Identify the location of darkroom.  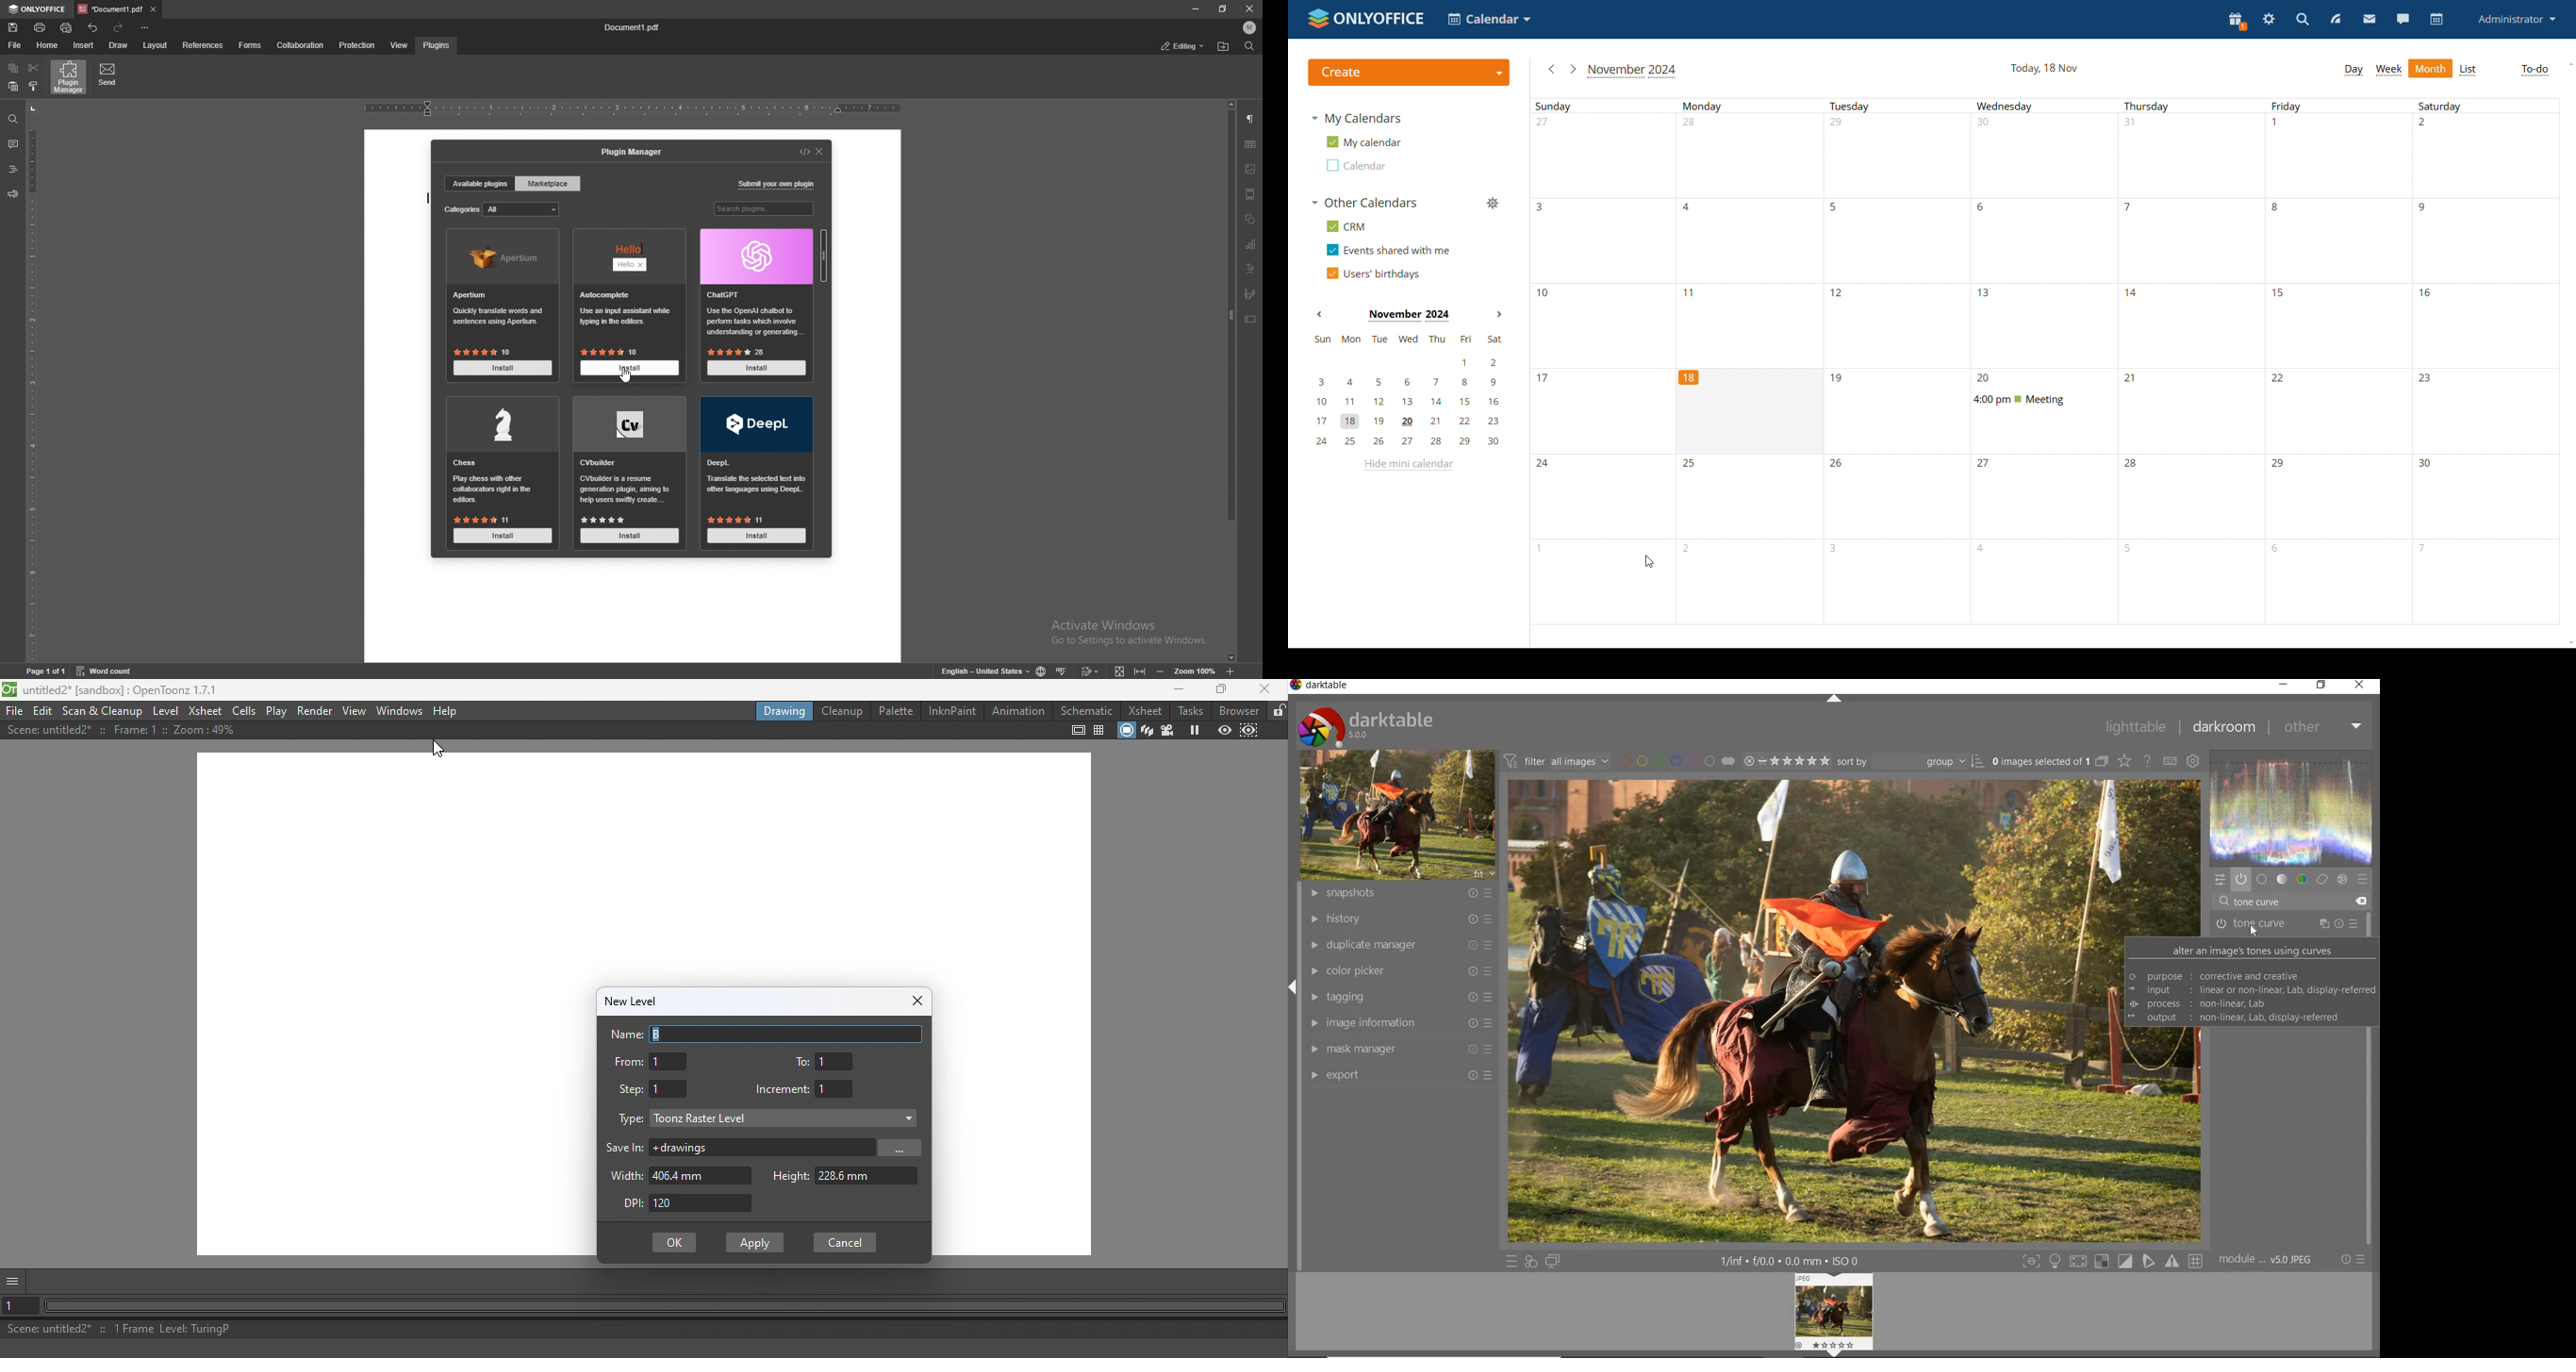
(2224, 728).